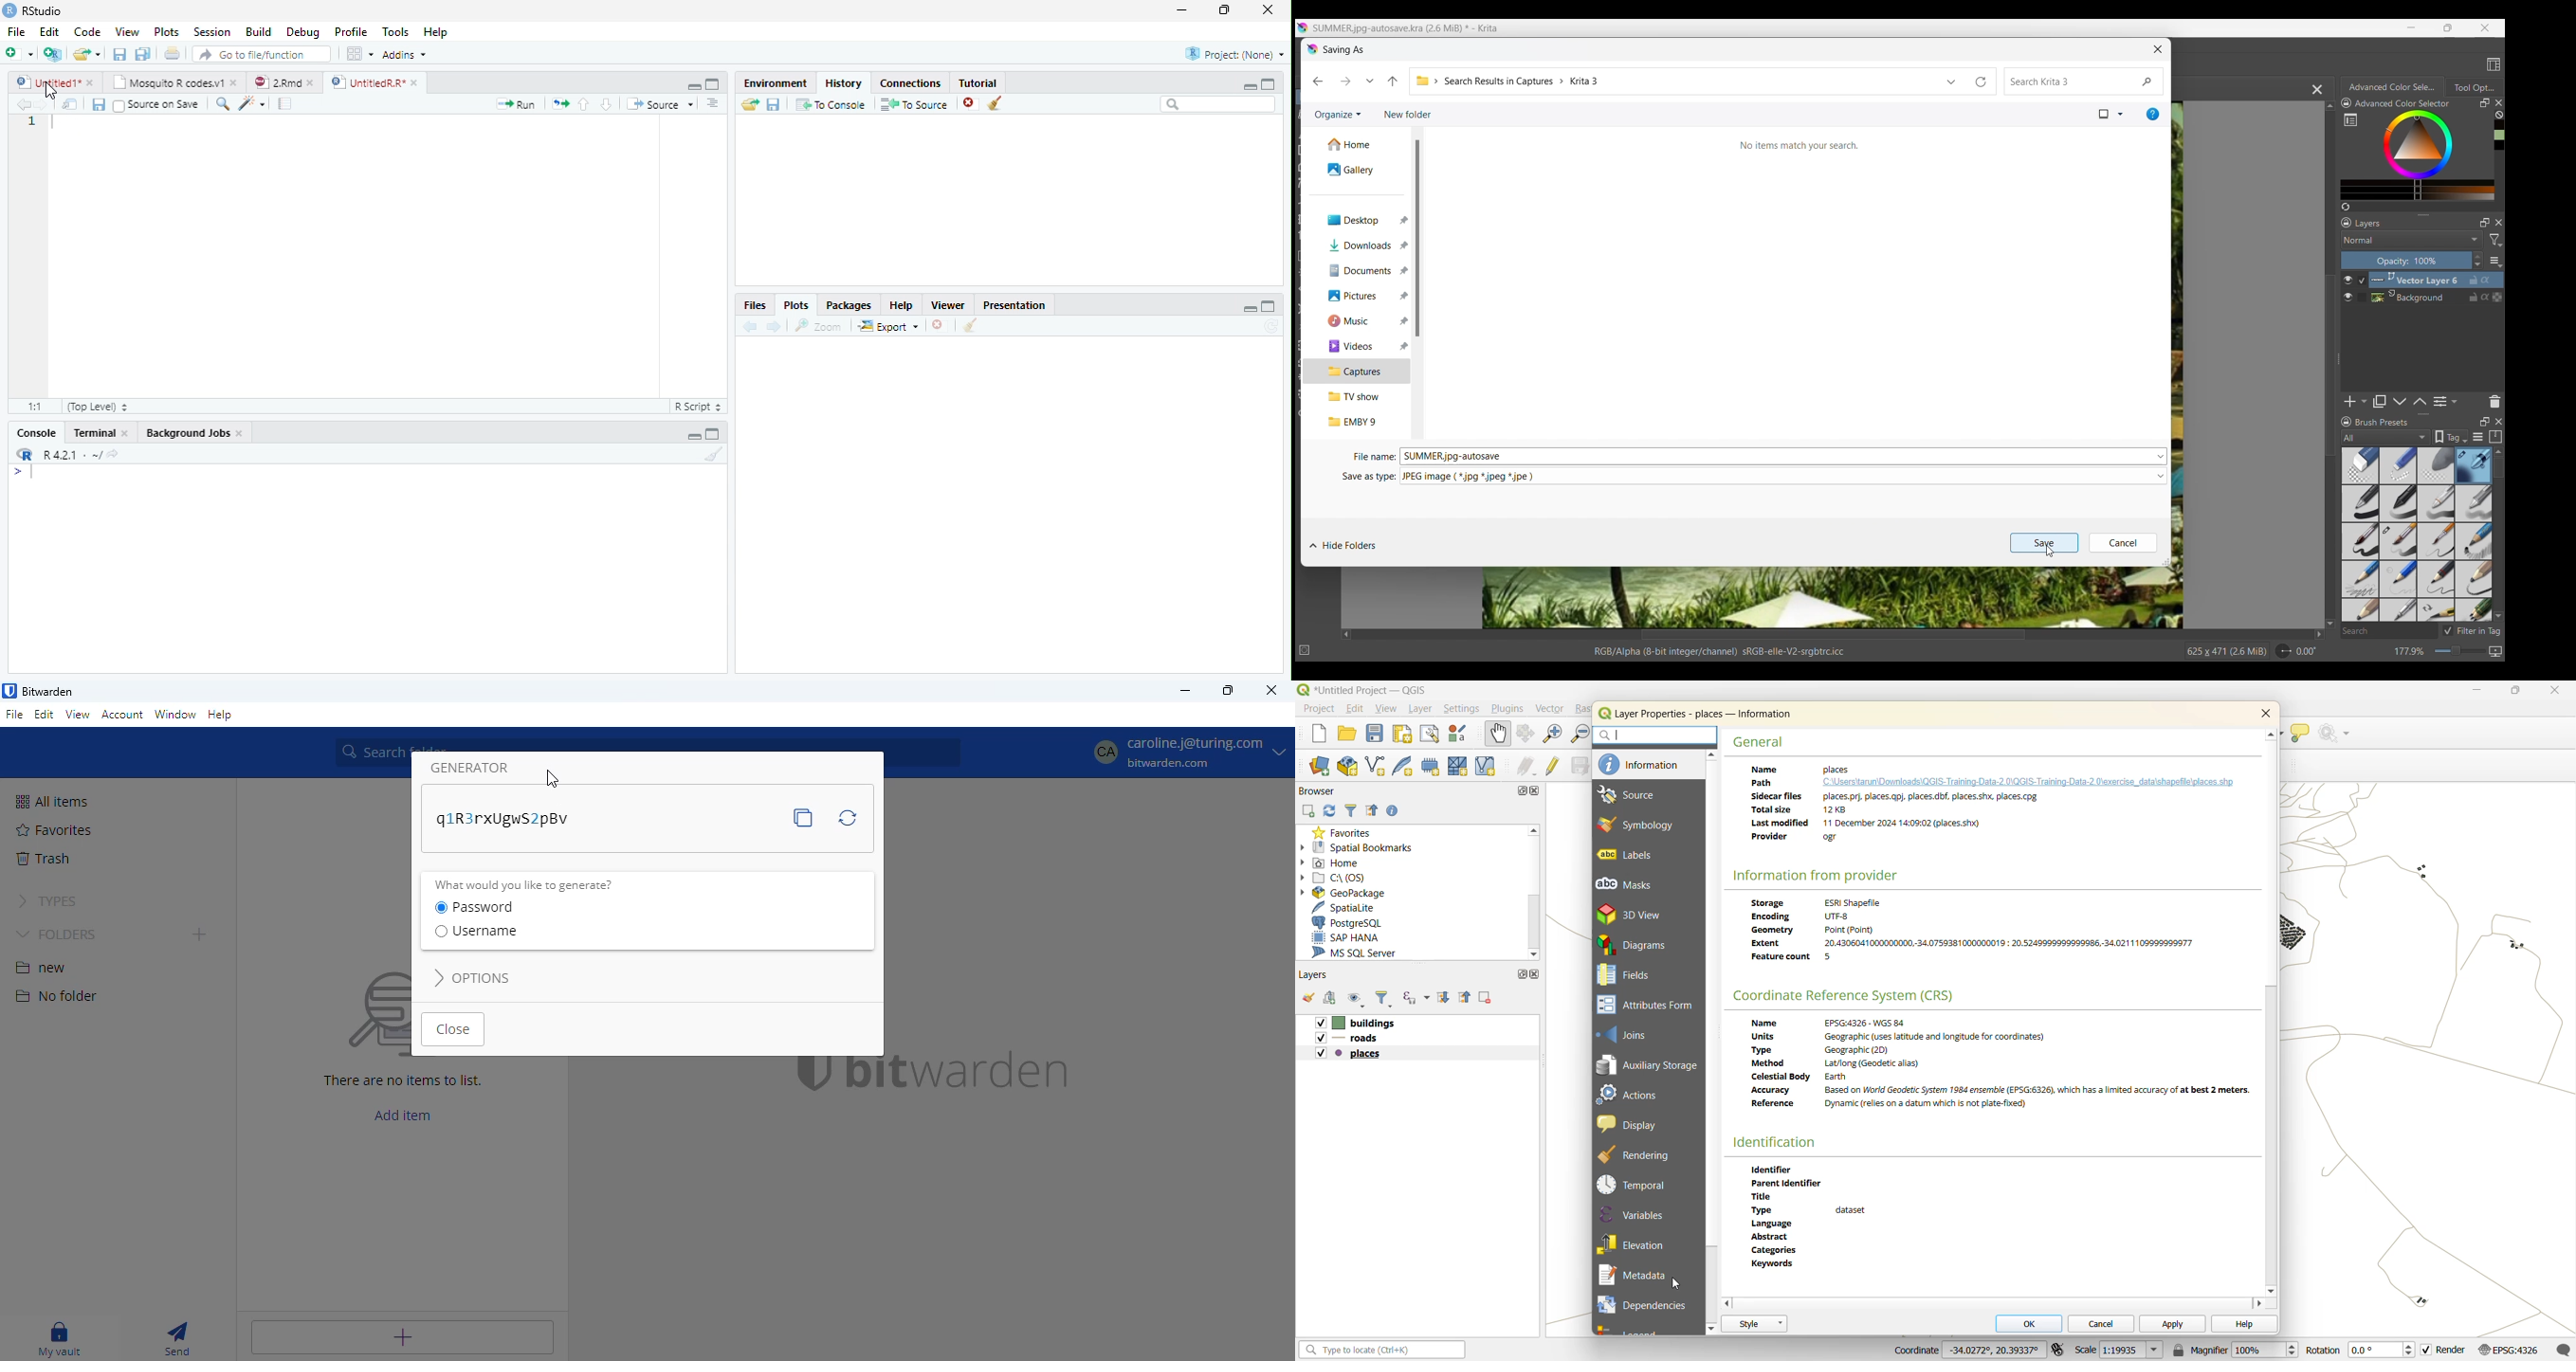 The height and width of the screenshot is (1372, 2576). Describe the element at coordinates (194, 432) in the screenshot. I see `Background Jobs` at that location.